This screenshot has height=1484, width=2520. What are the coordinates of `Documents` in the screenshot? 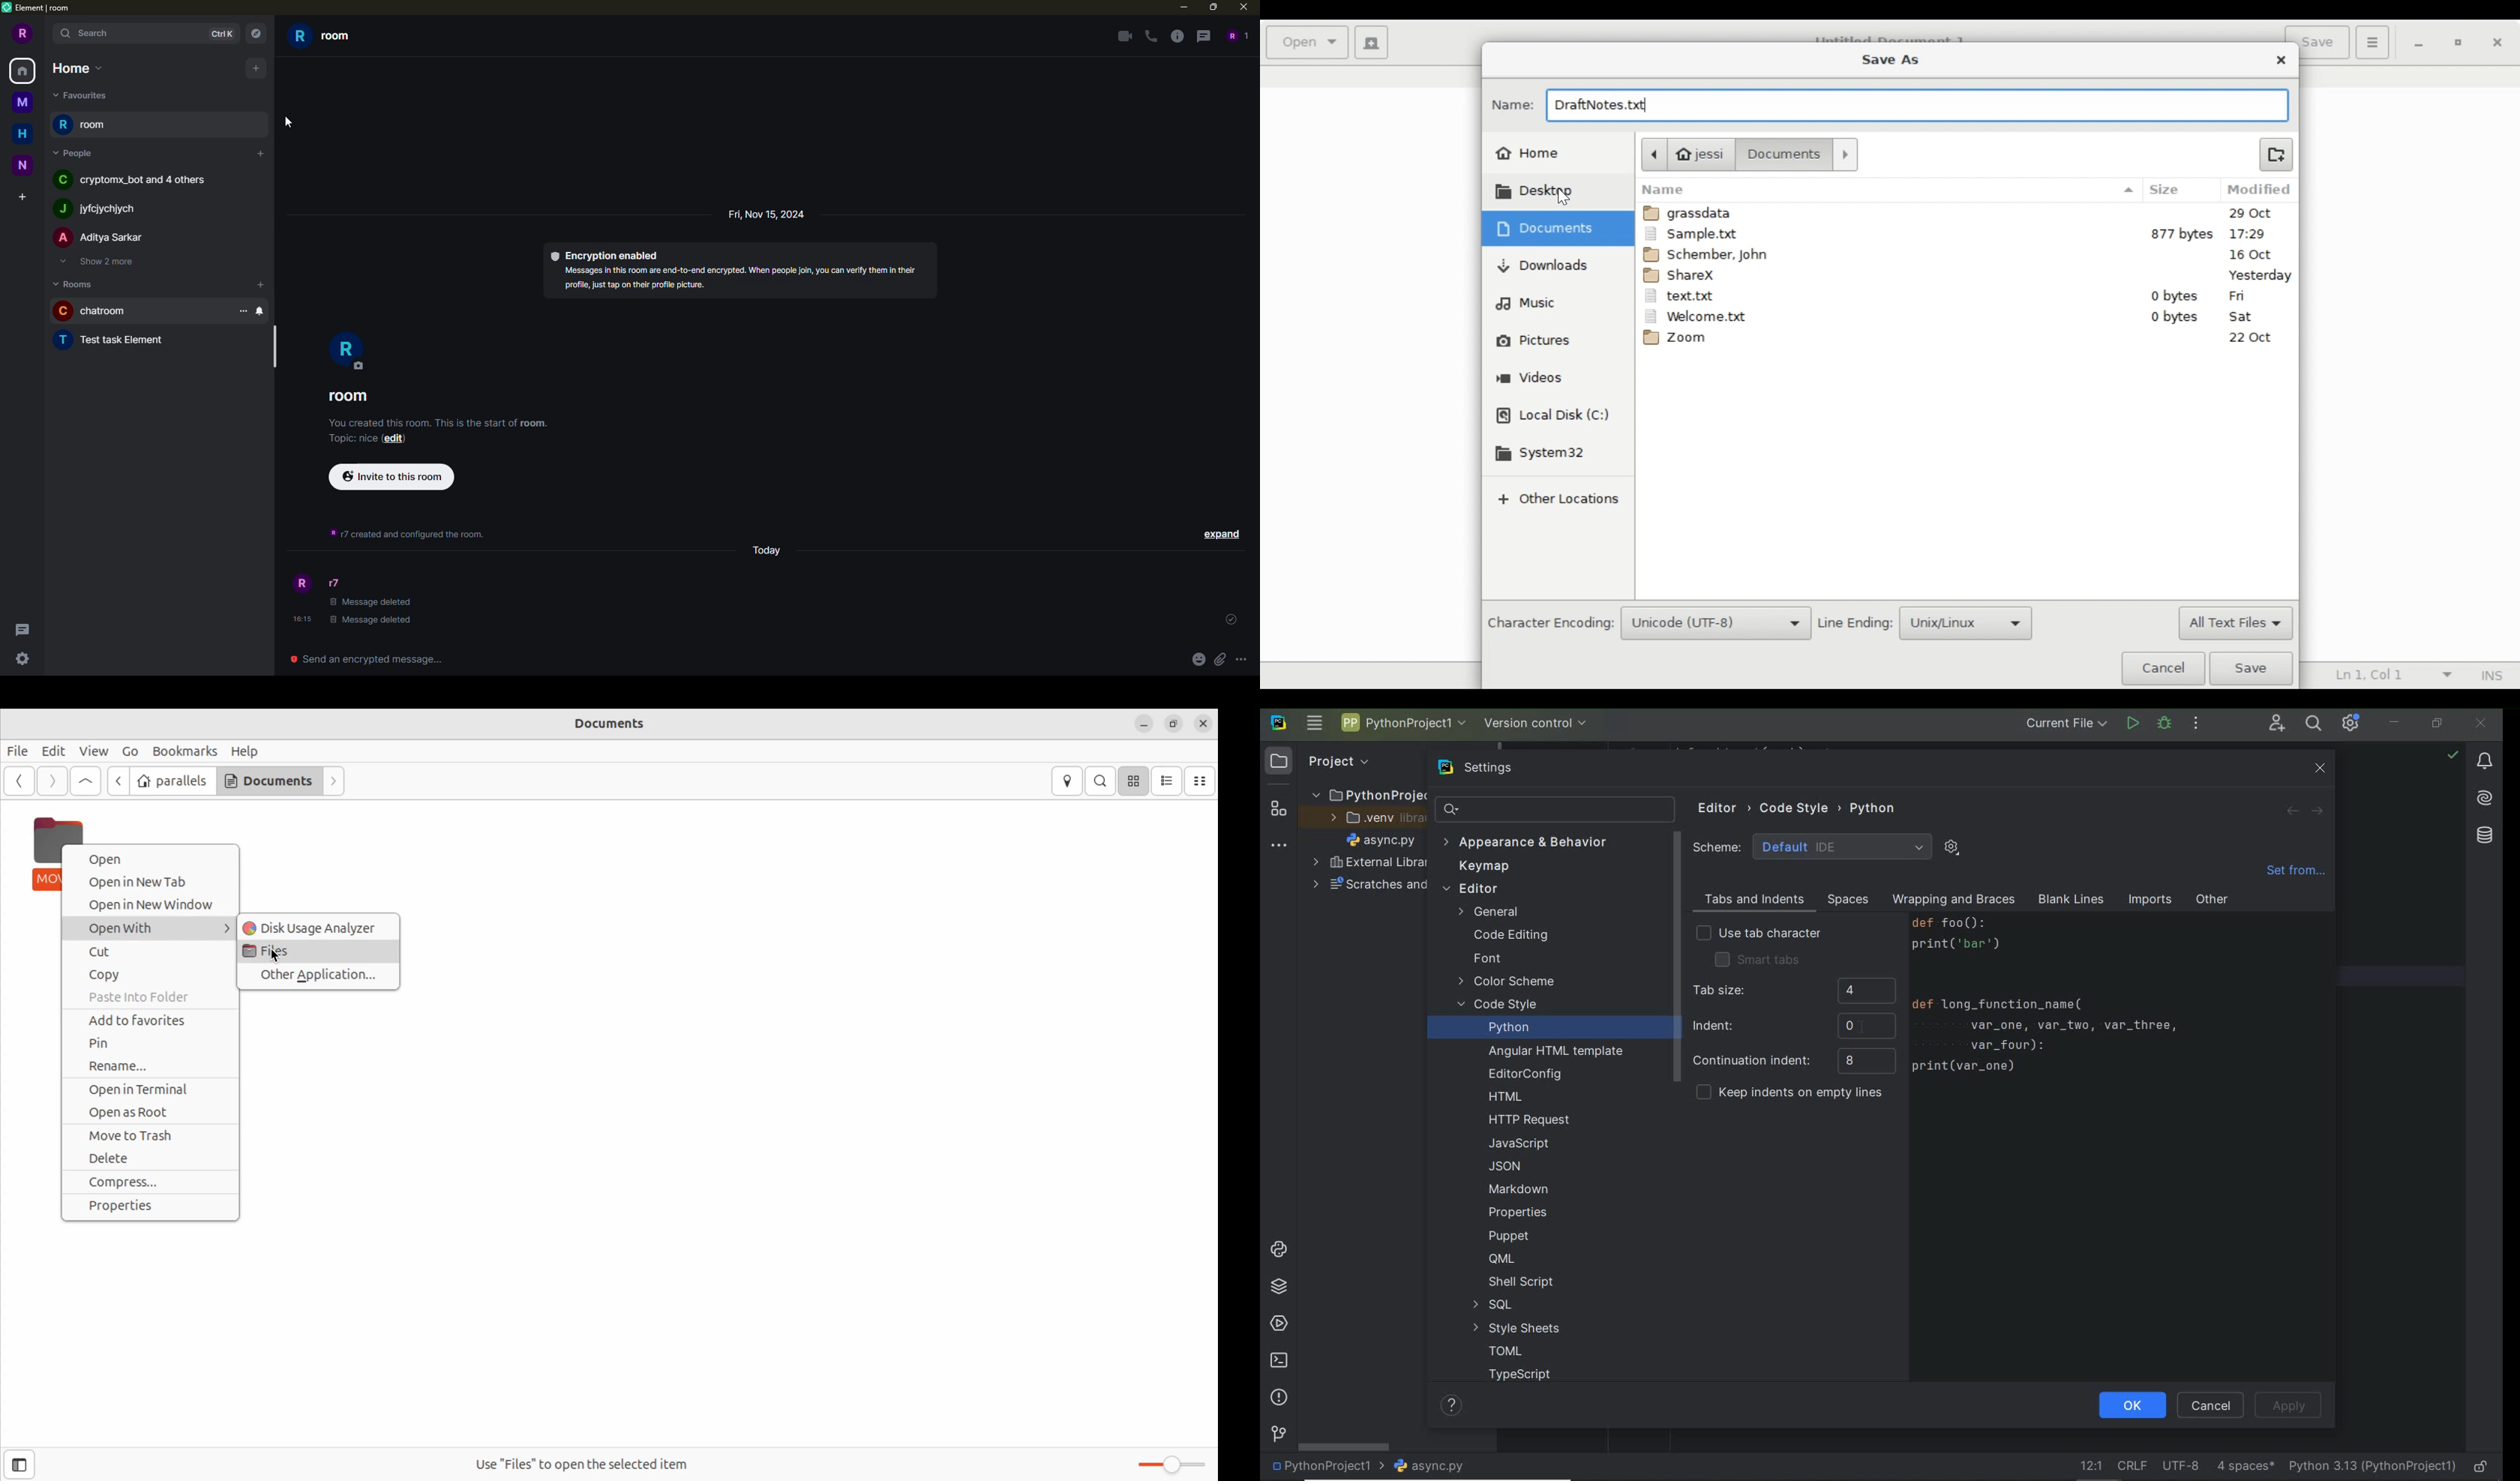 It's located at (1800, 154).